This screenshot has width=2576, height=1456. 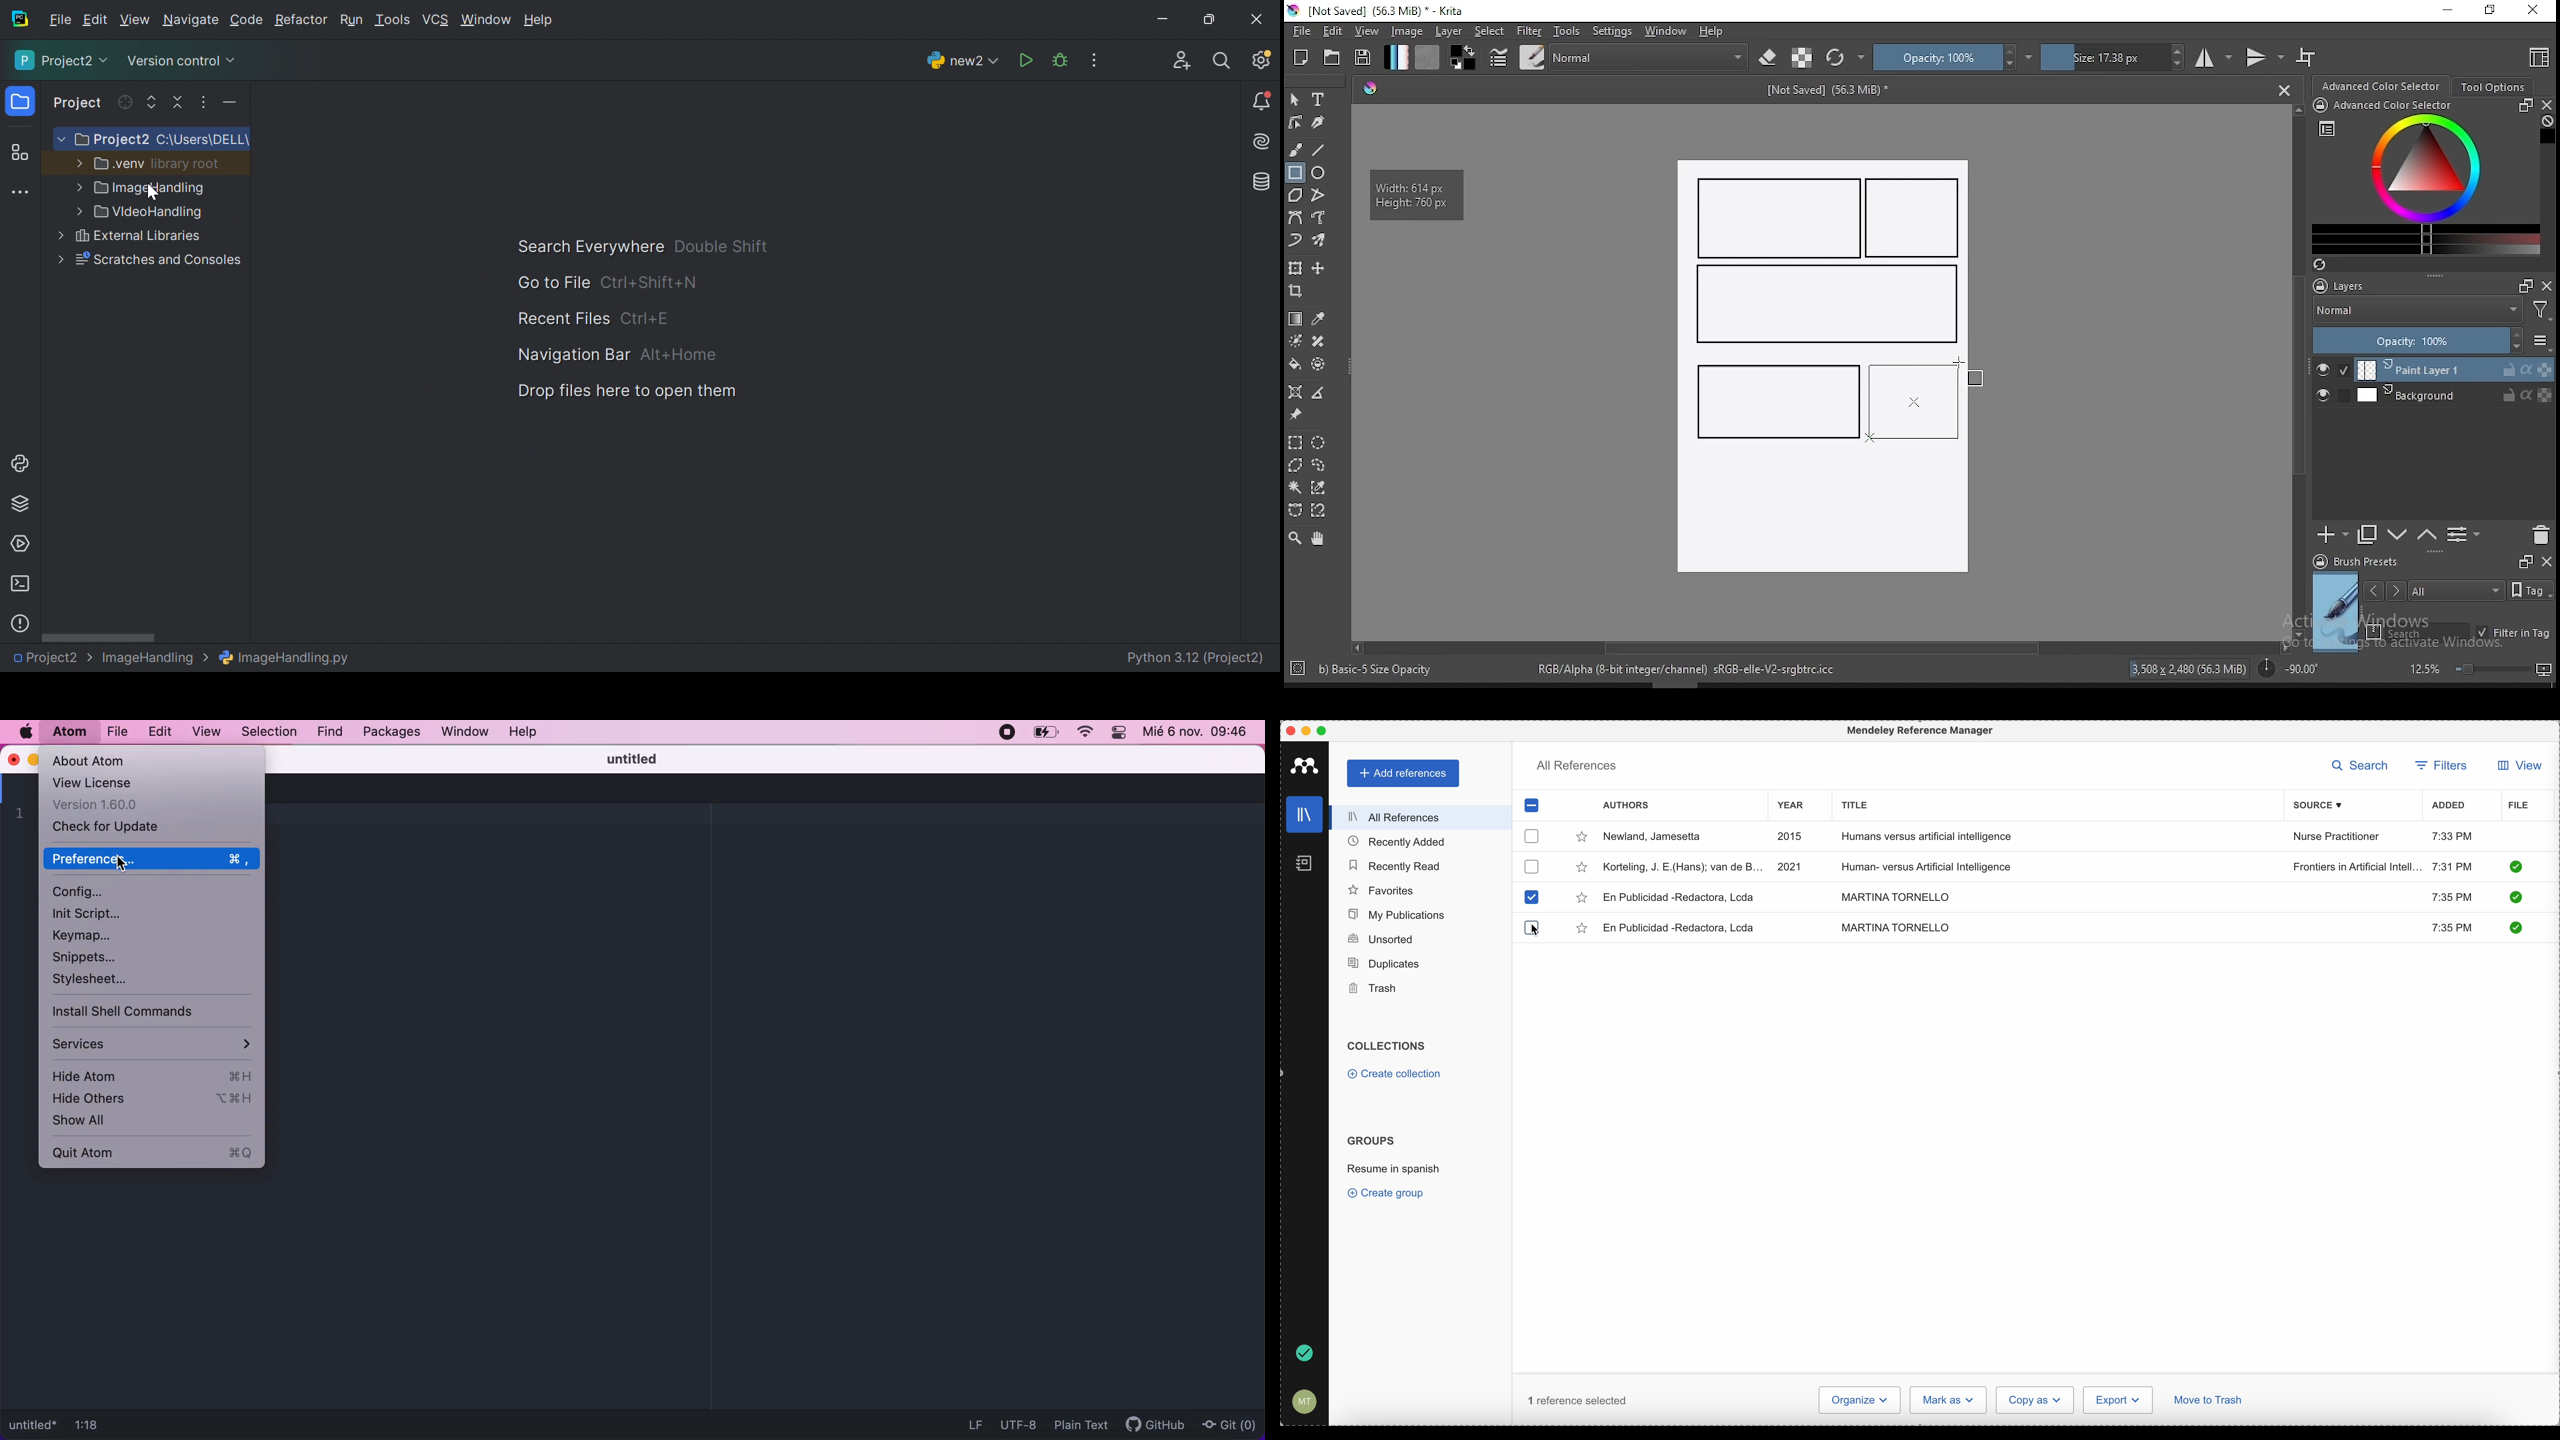 I want to click on Frontiers in Artificial Intelligence, so click(x=2357, y=867).